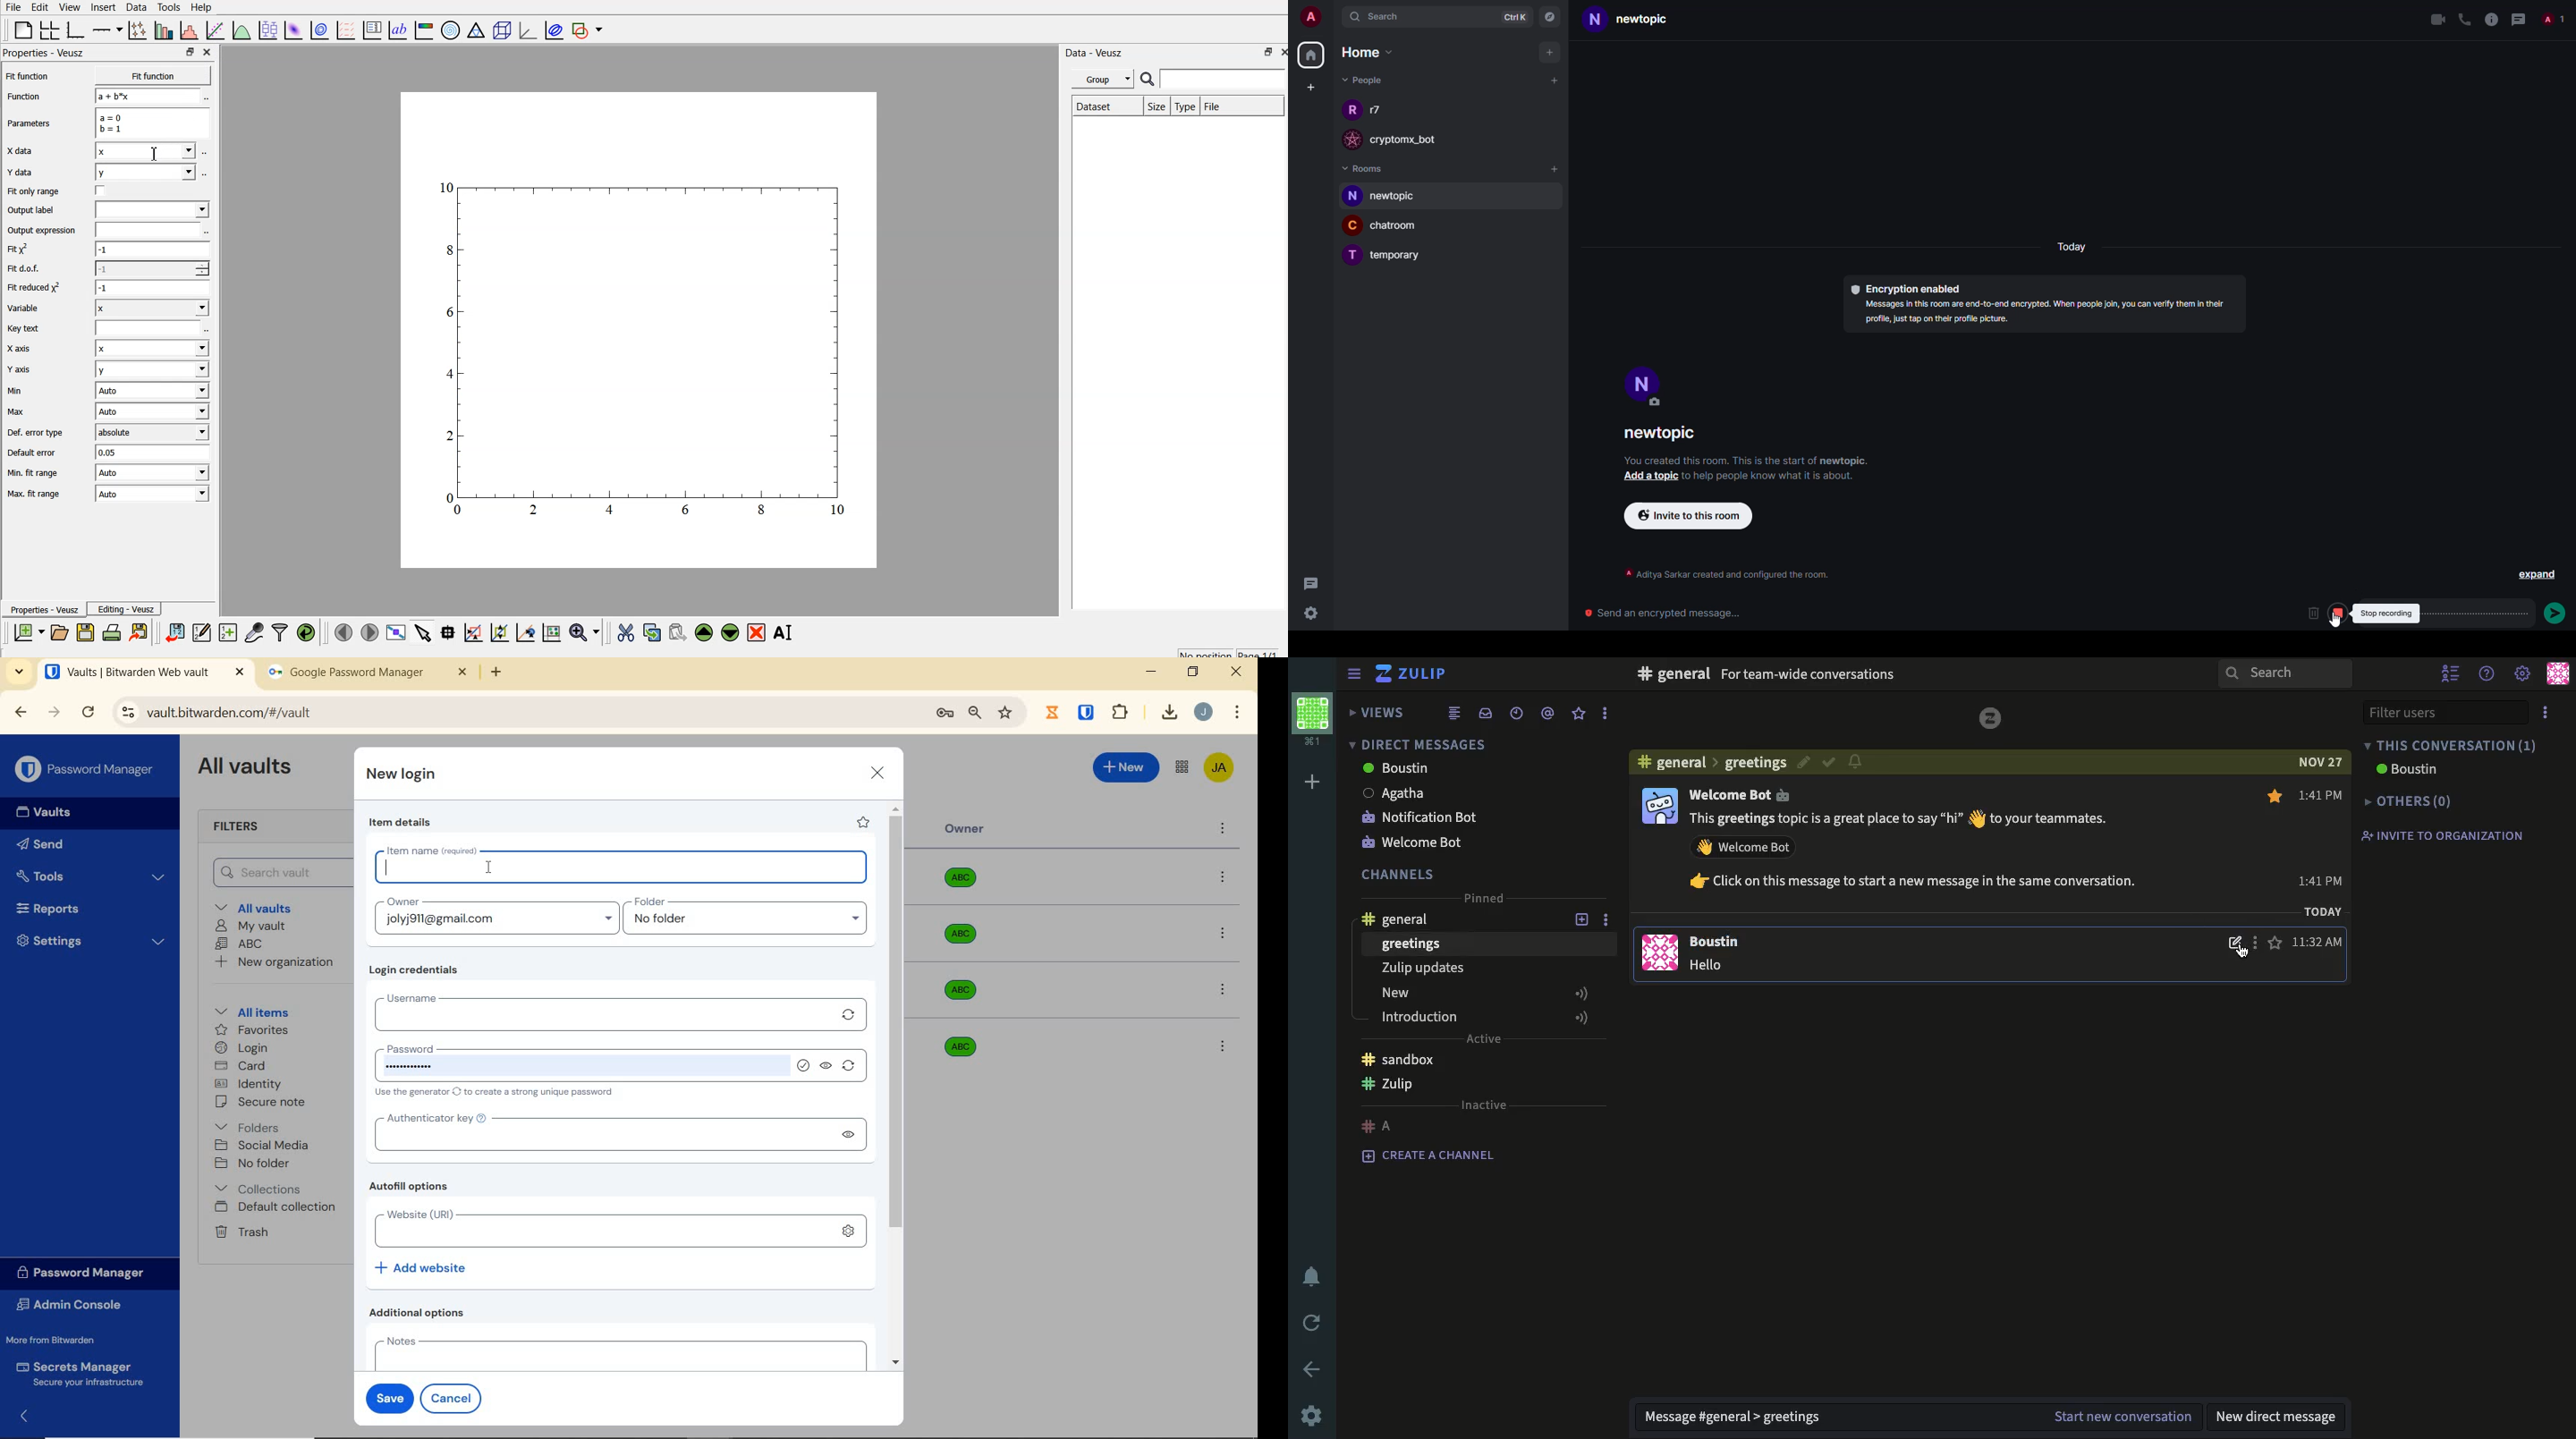 Image resolution: width=2576 pixels, height=1456 pixels. Describe the element at coordinates (422, 1267) in the screenshot. I see `Add website` at that location.